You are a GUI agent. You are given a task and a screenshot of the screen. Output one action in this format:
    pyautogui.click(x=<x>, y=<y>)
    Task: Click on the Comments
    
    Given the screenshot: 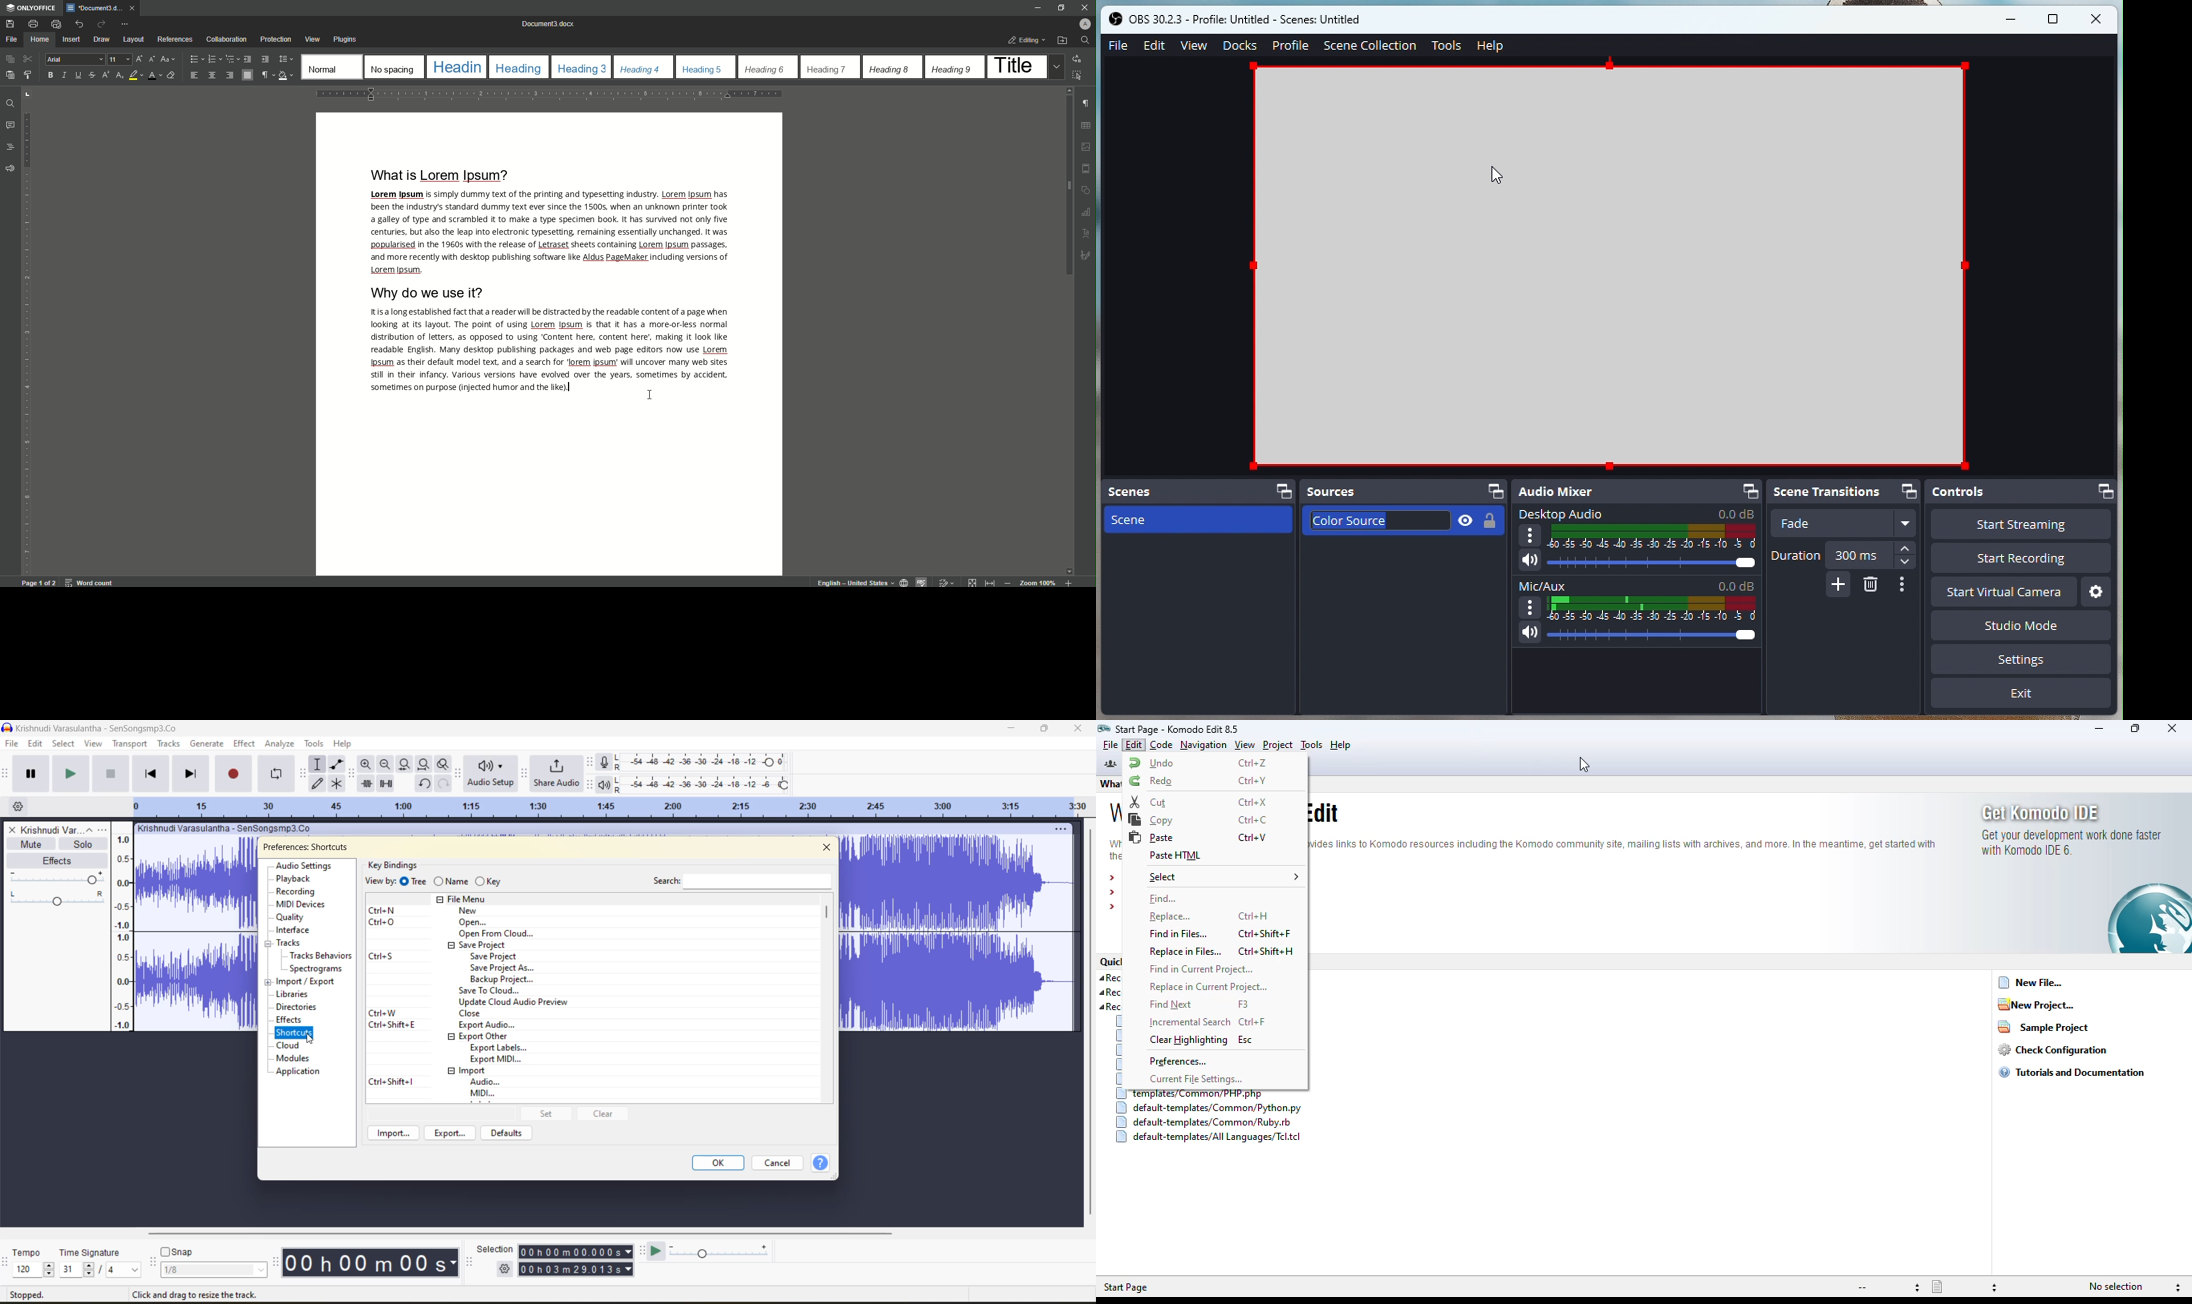 What is the action you would take?
    pyautogui.click(x=12, y=125)
    